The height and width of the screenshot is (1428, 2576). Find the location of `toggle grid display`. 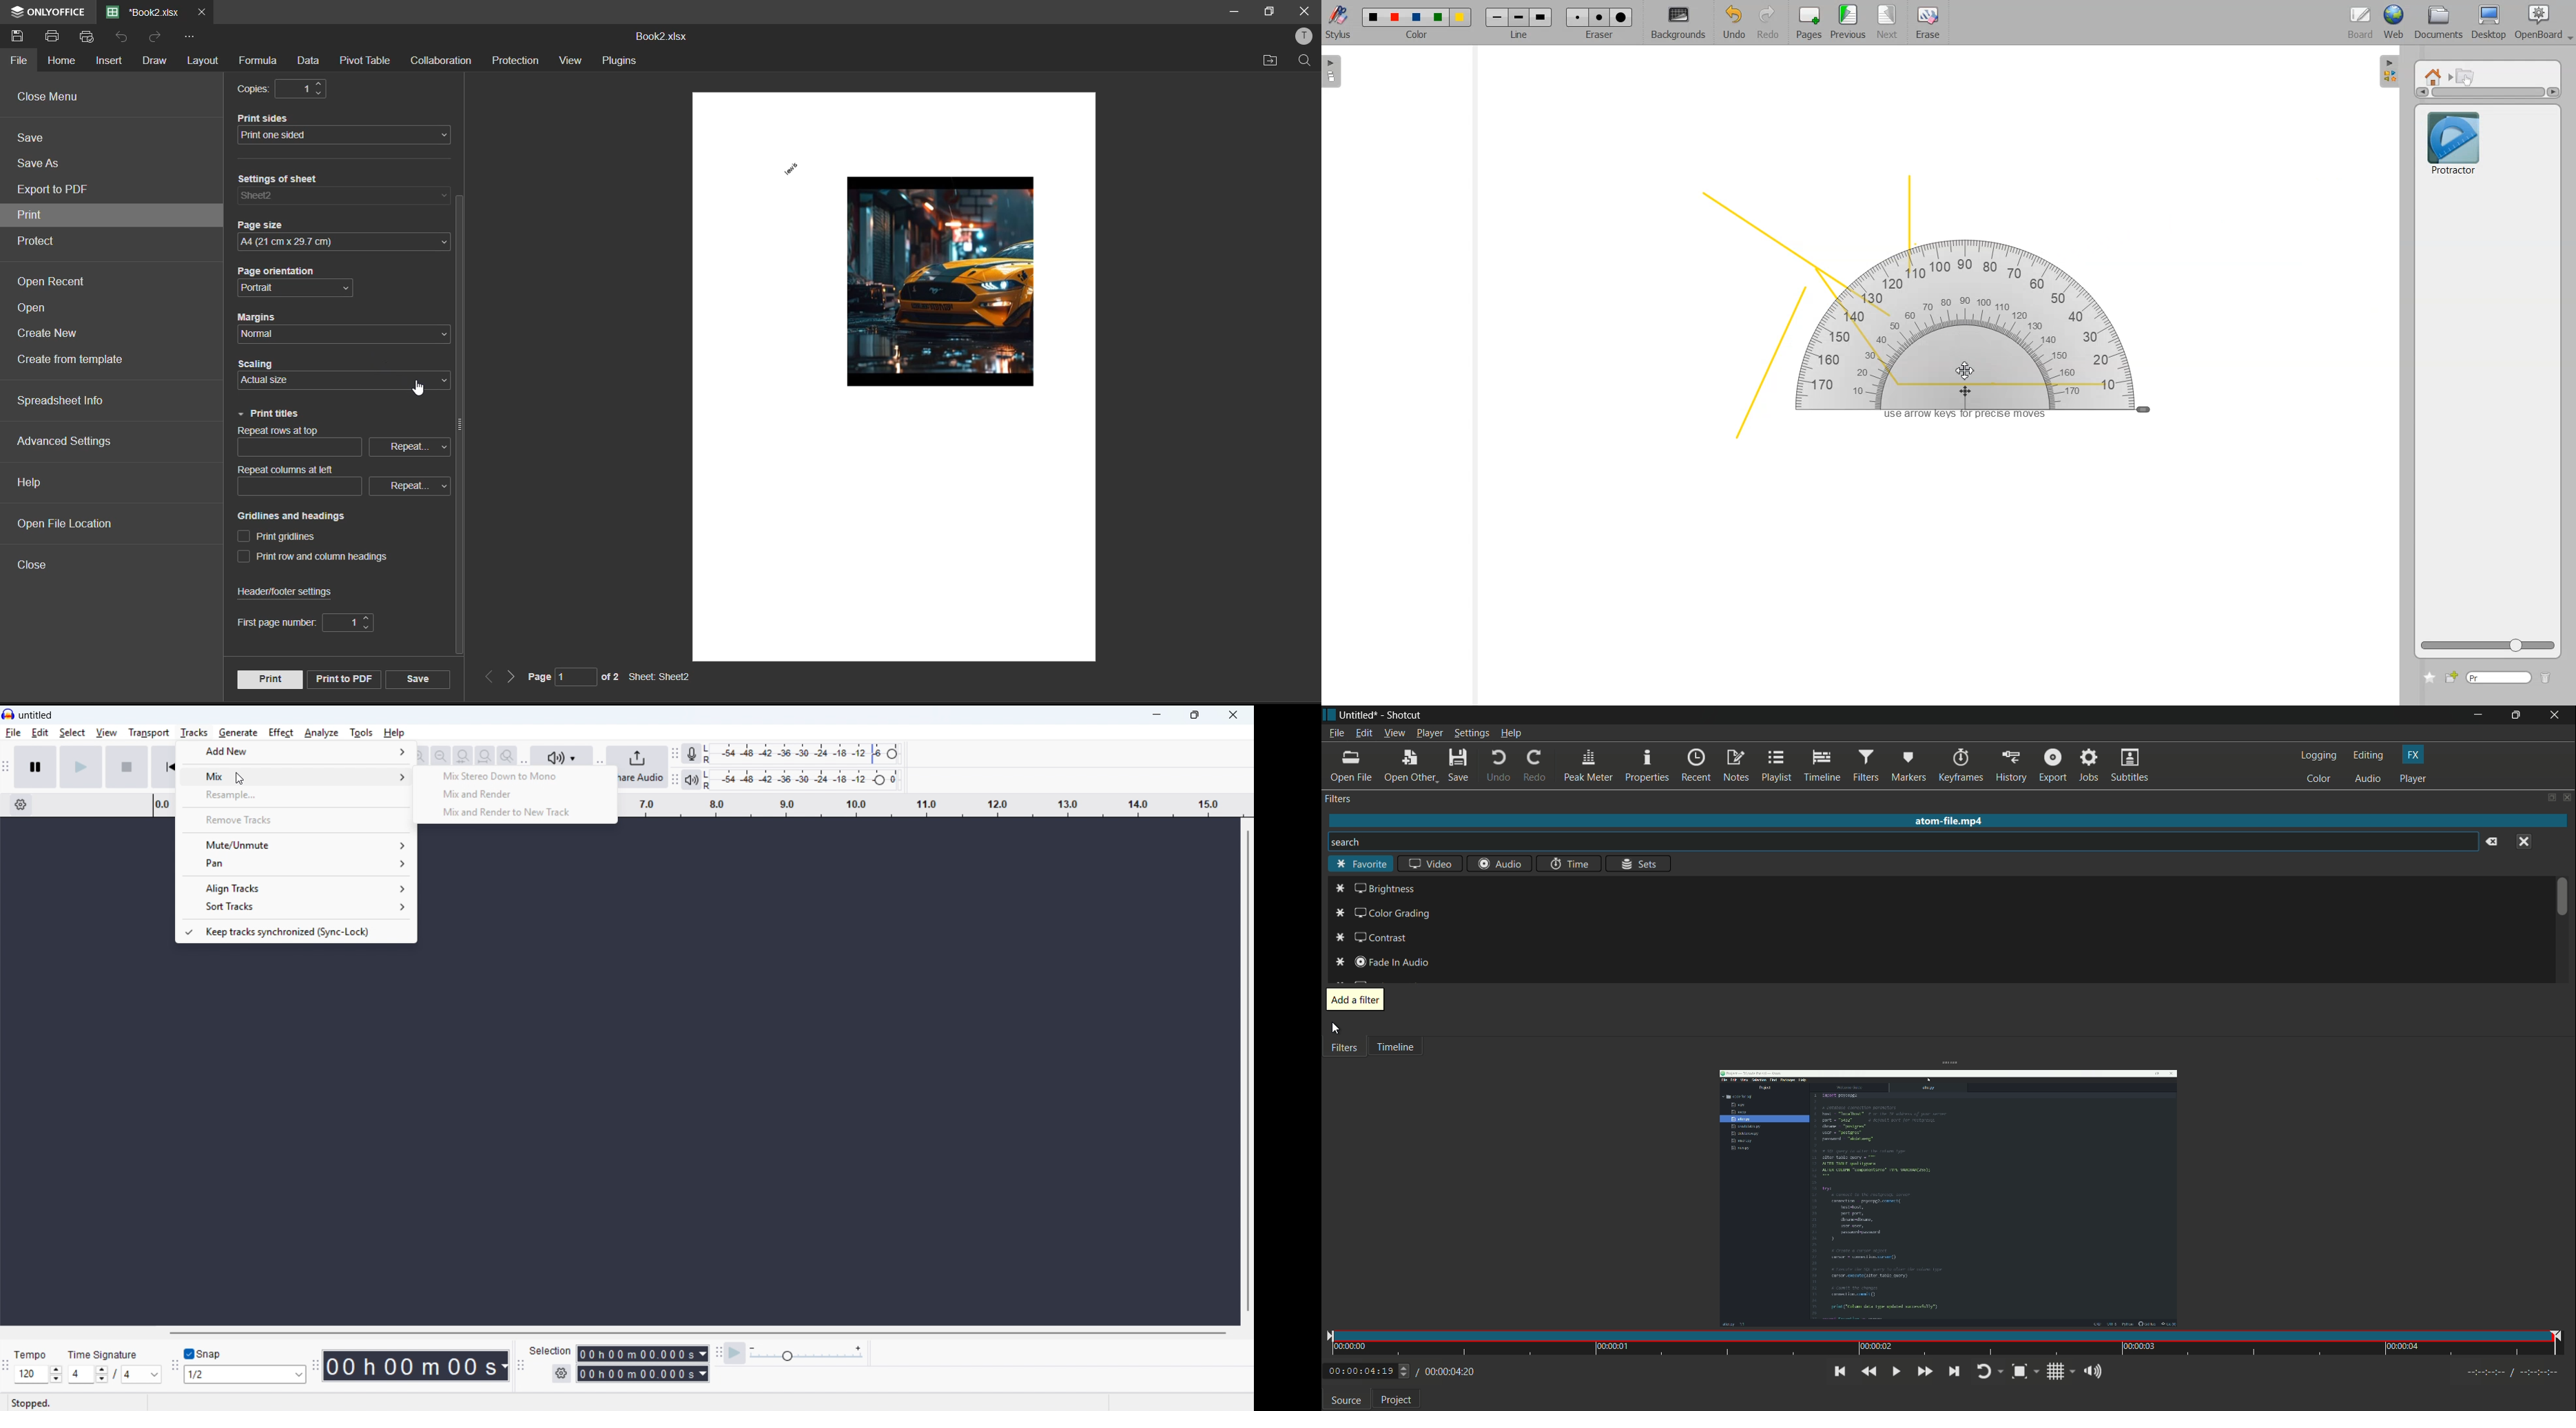

toggle grid display is located at coordinates (2062, 1373).